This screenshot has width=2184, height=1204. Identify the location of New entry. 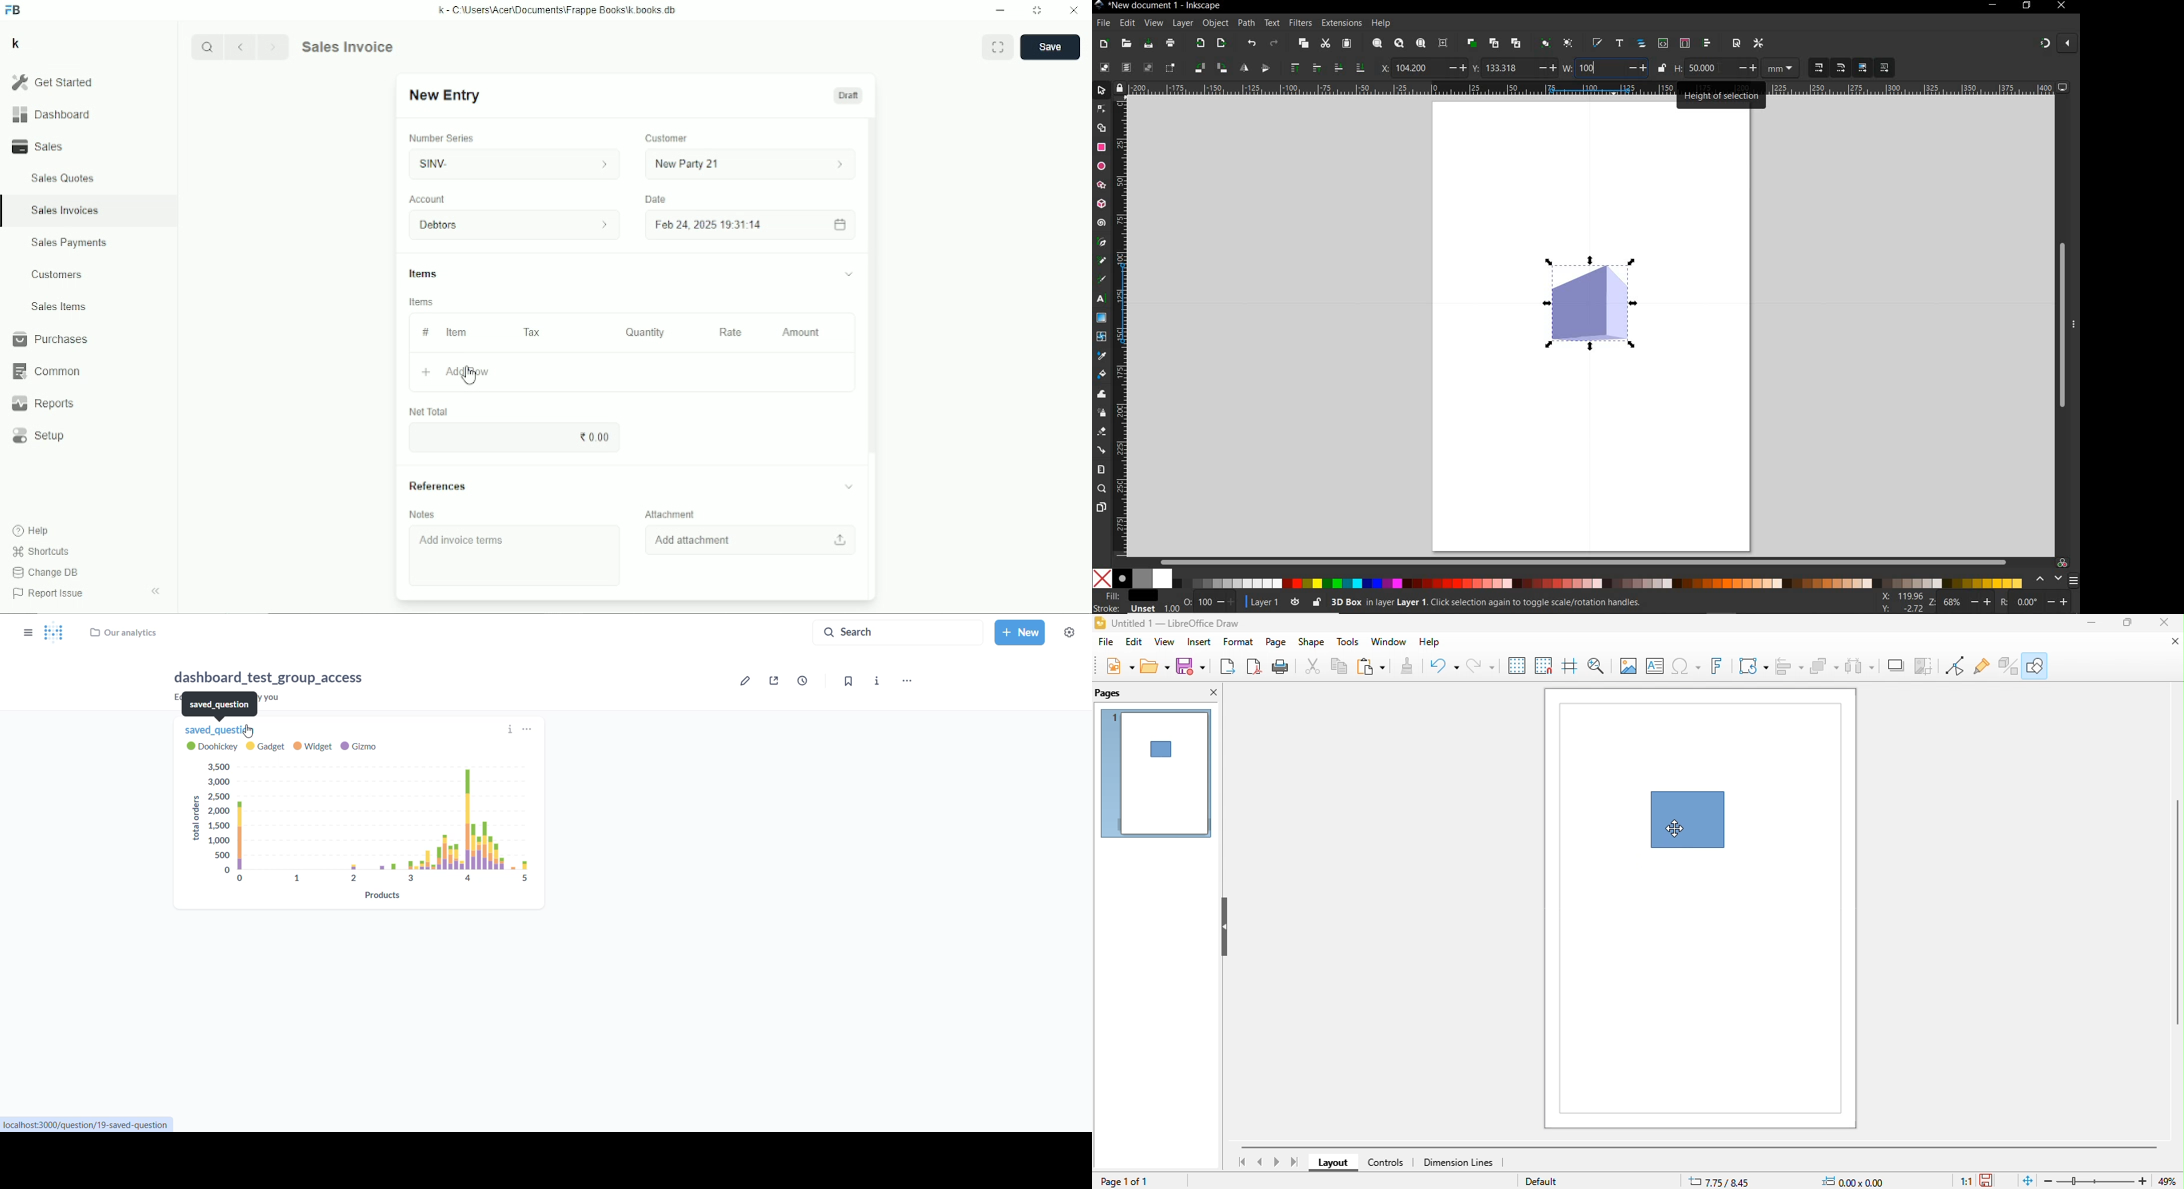
(445, 96).